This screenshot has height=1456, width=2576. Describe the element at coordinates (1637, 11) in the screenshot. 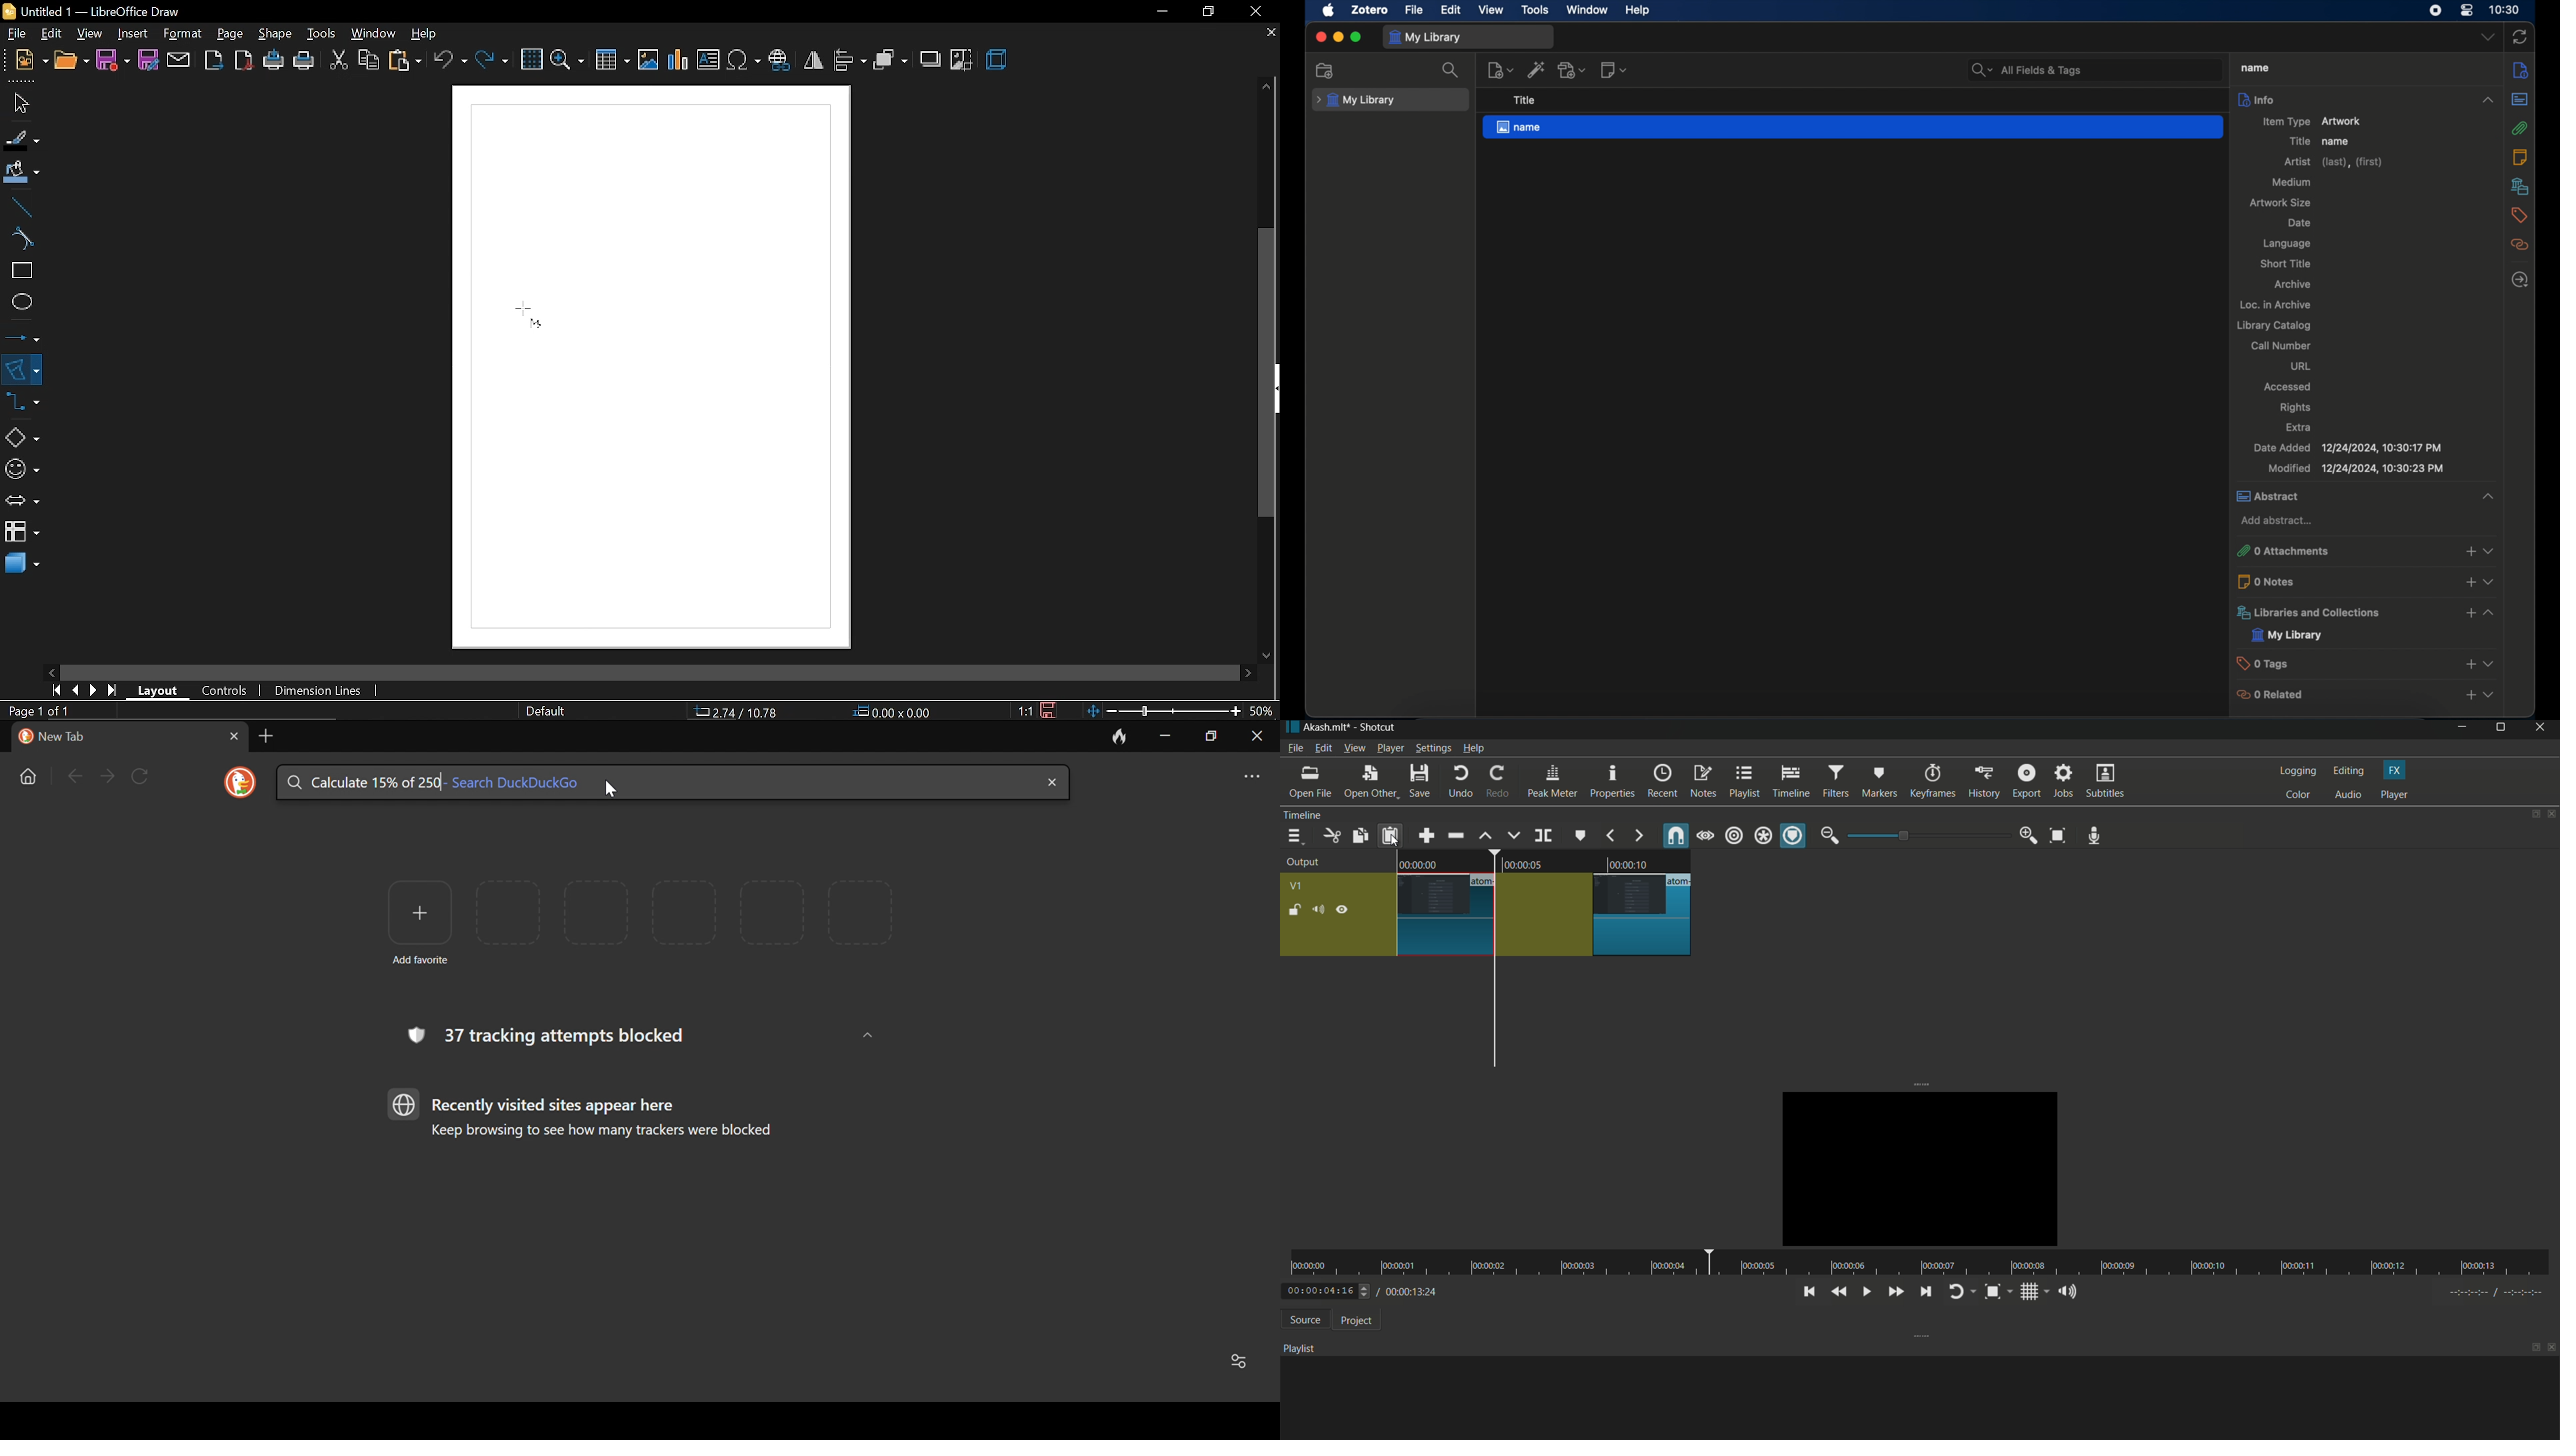

I see `help` at that location.